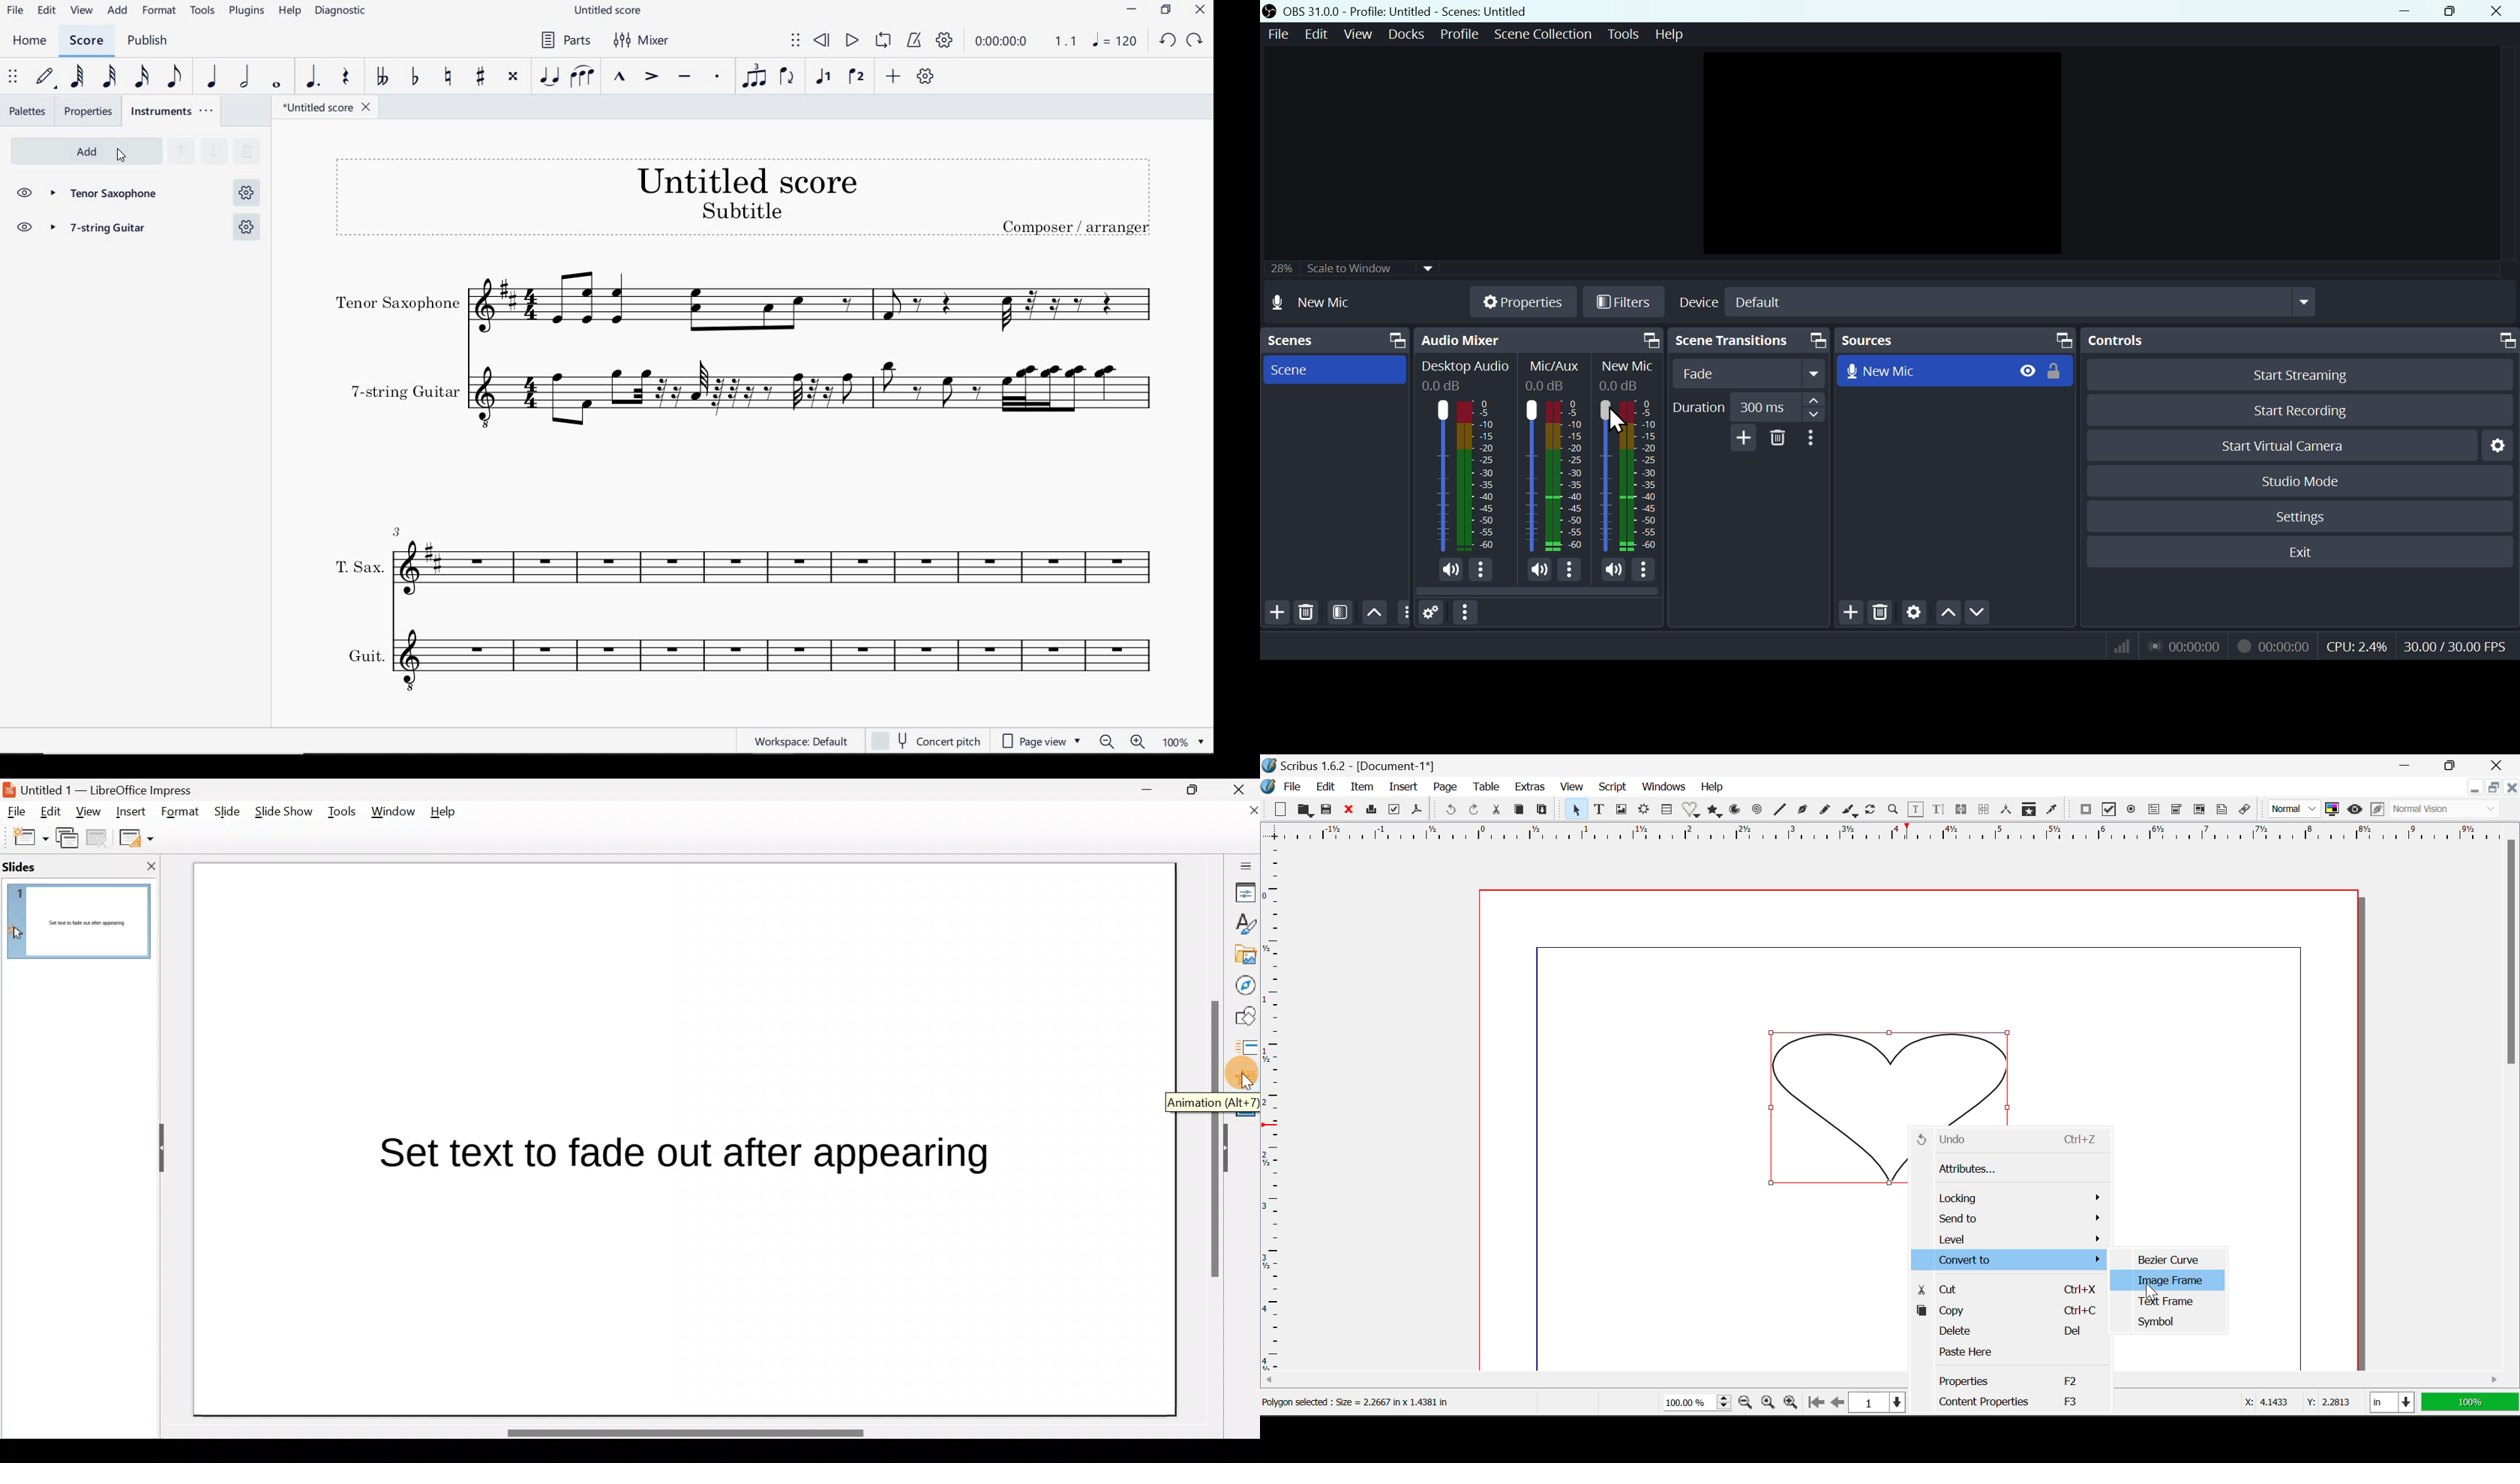 The height and width of the screenshot is (1484, 2520). What do you see at coordinates (1536, 571) in the screenshot?
I see `(un)mute` at bounding box center [1536, 571].